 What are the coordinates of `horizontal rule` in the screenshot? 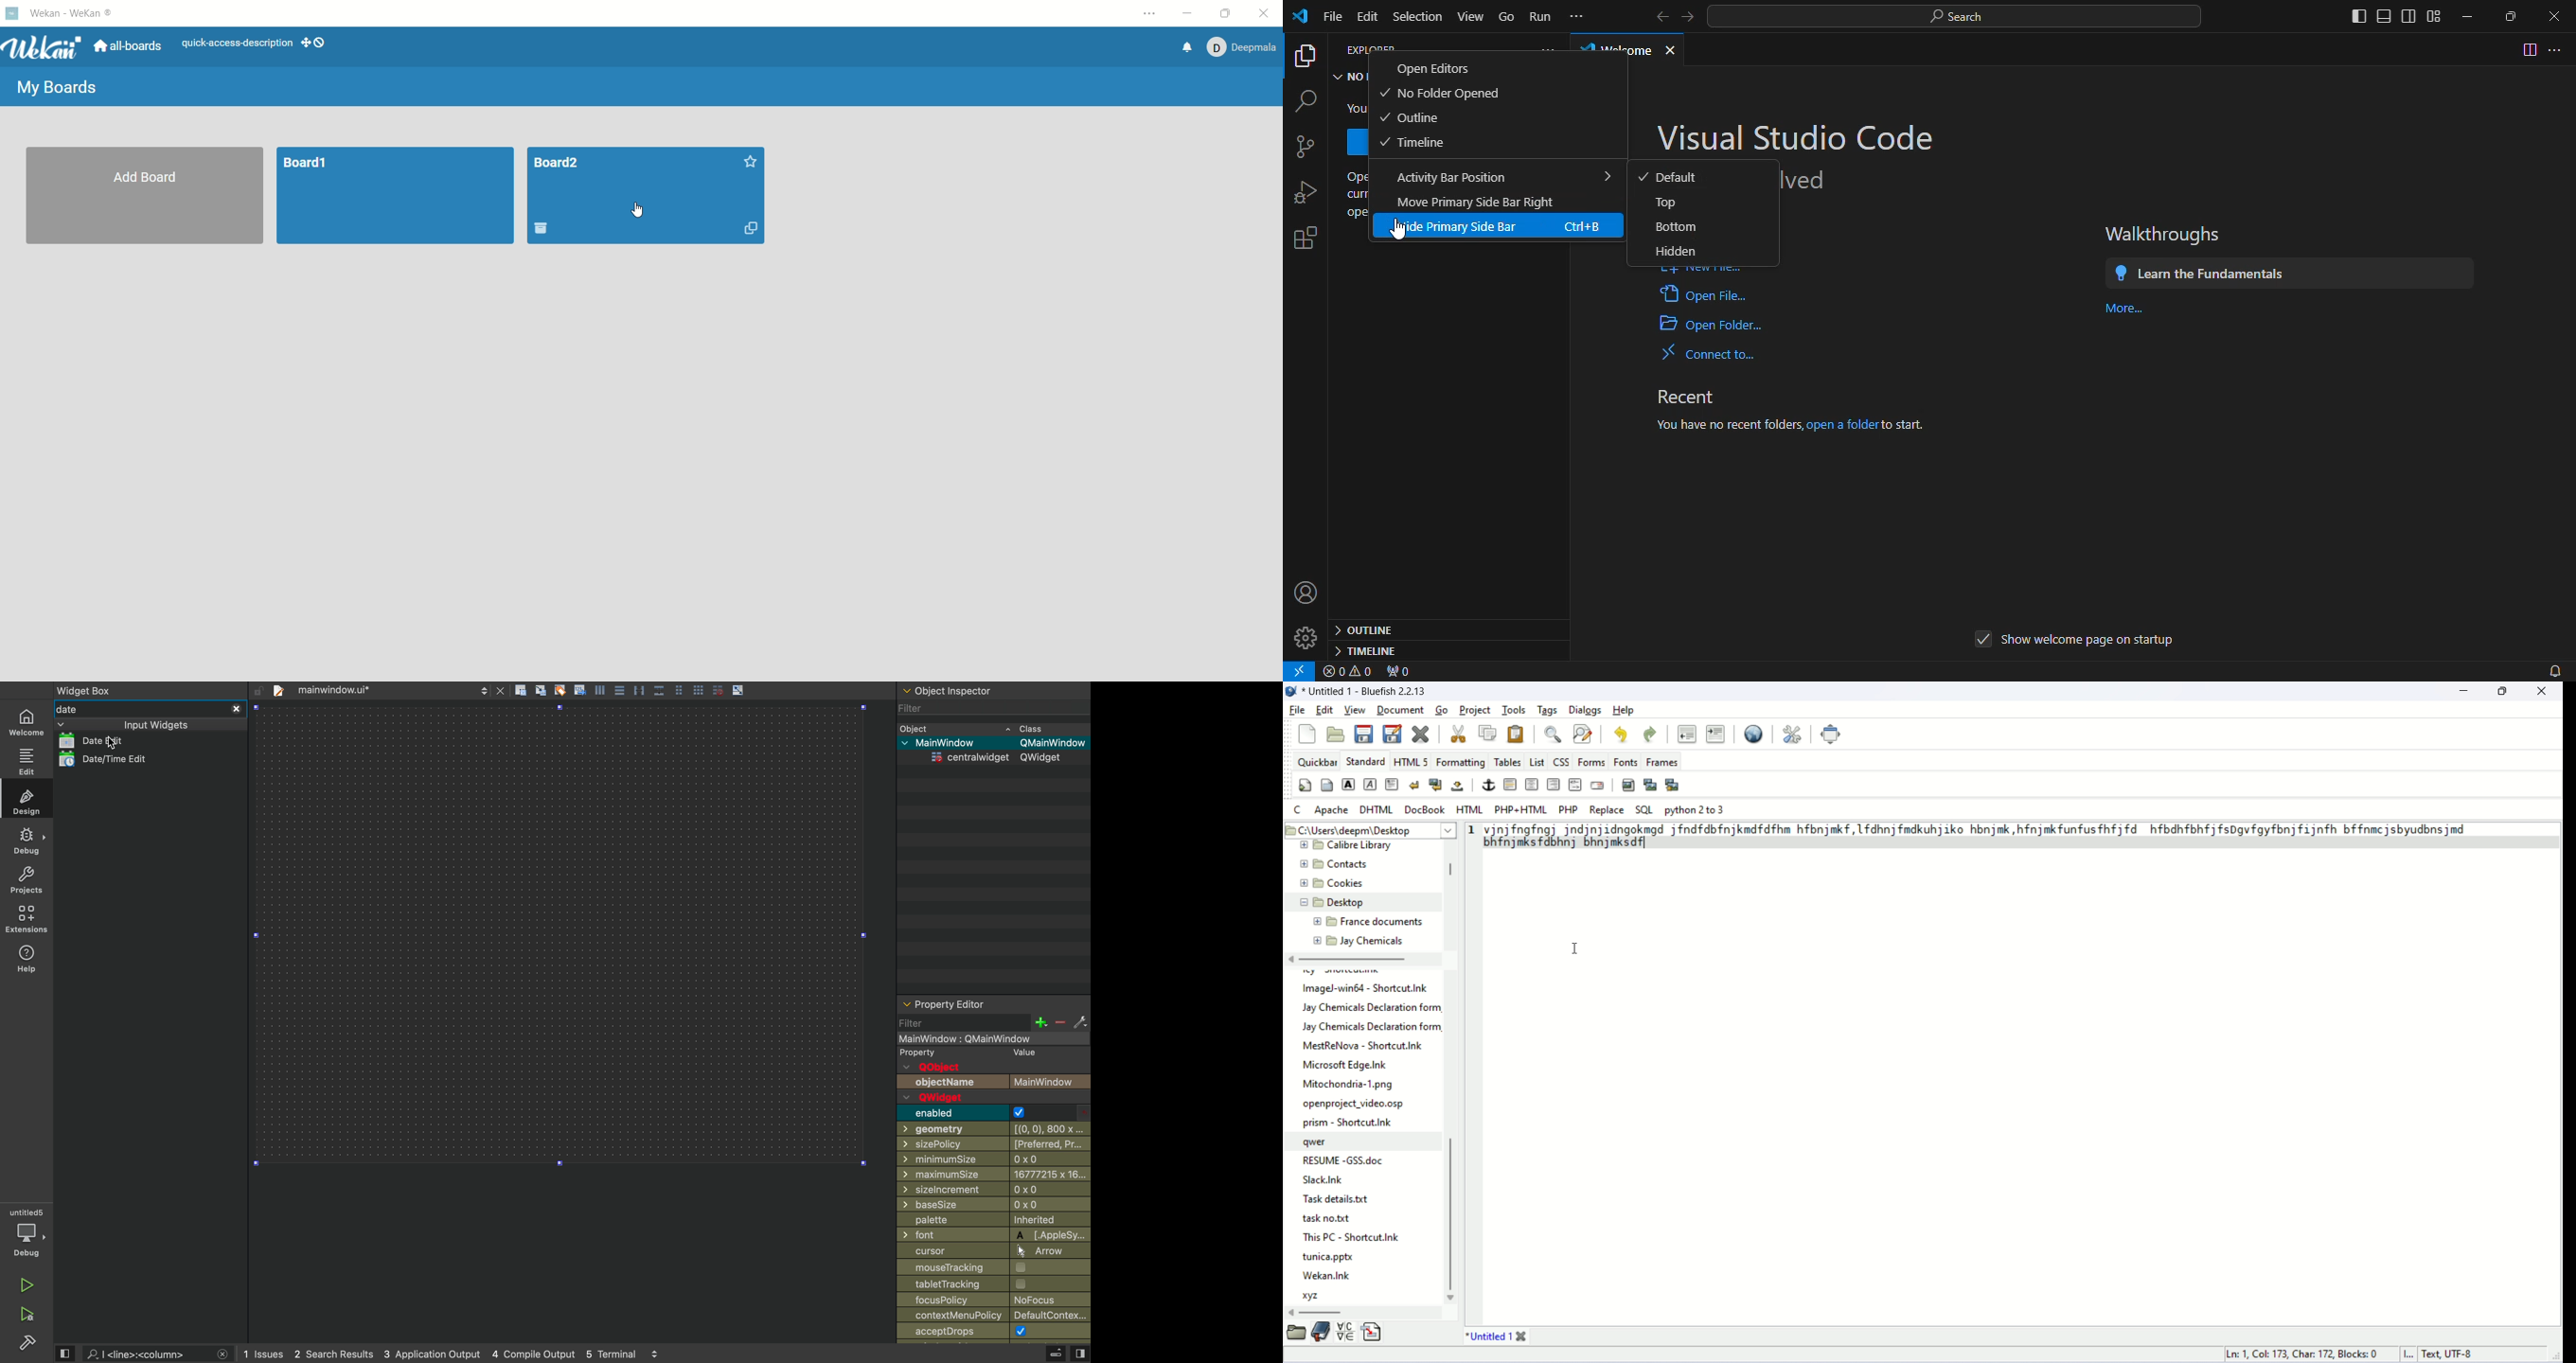 It's located at (1510, 784).